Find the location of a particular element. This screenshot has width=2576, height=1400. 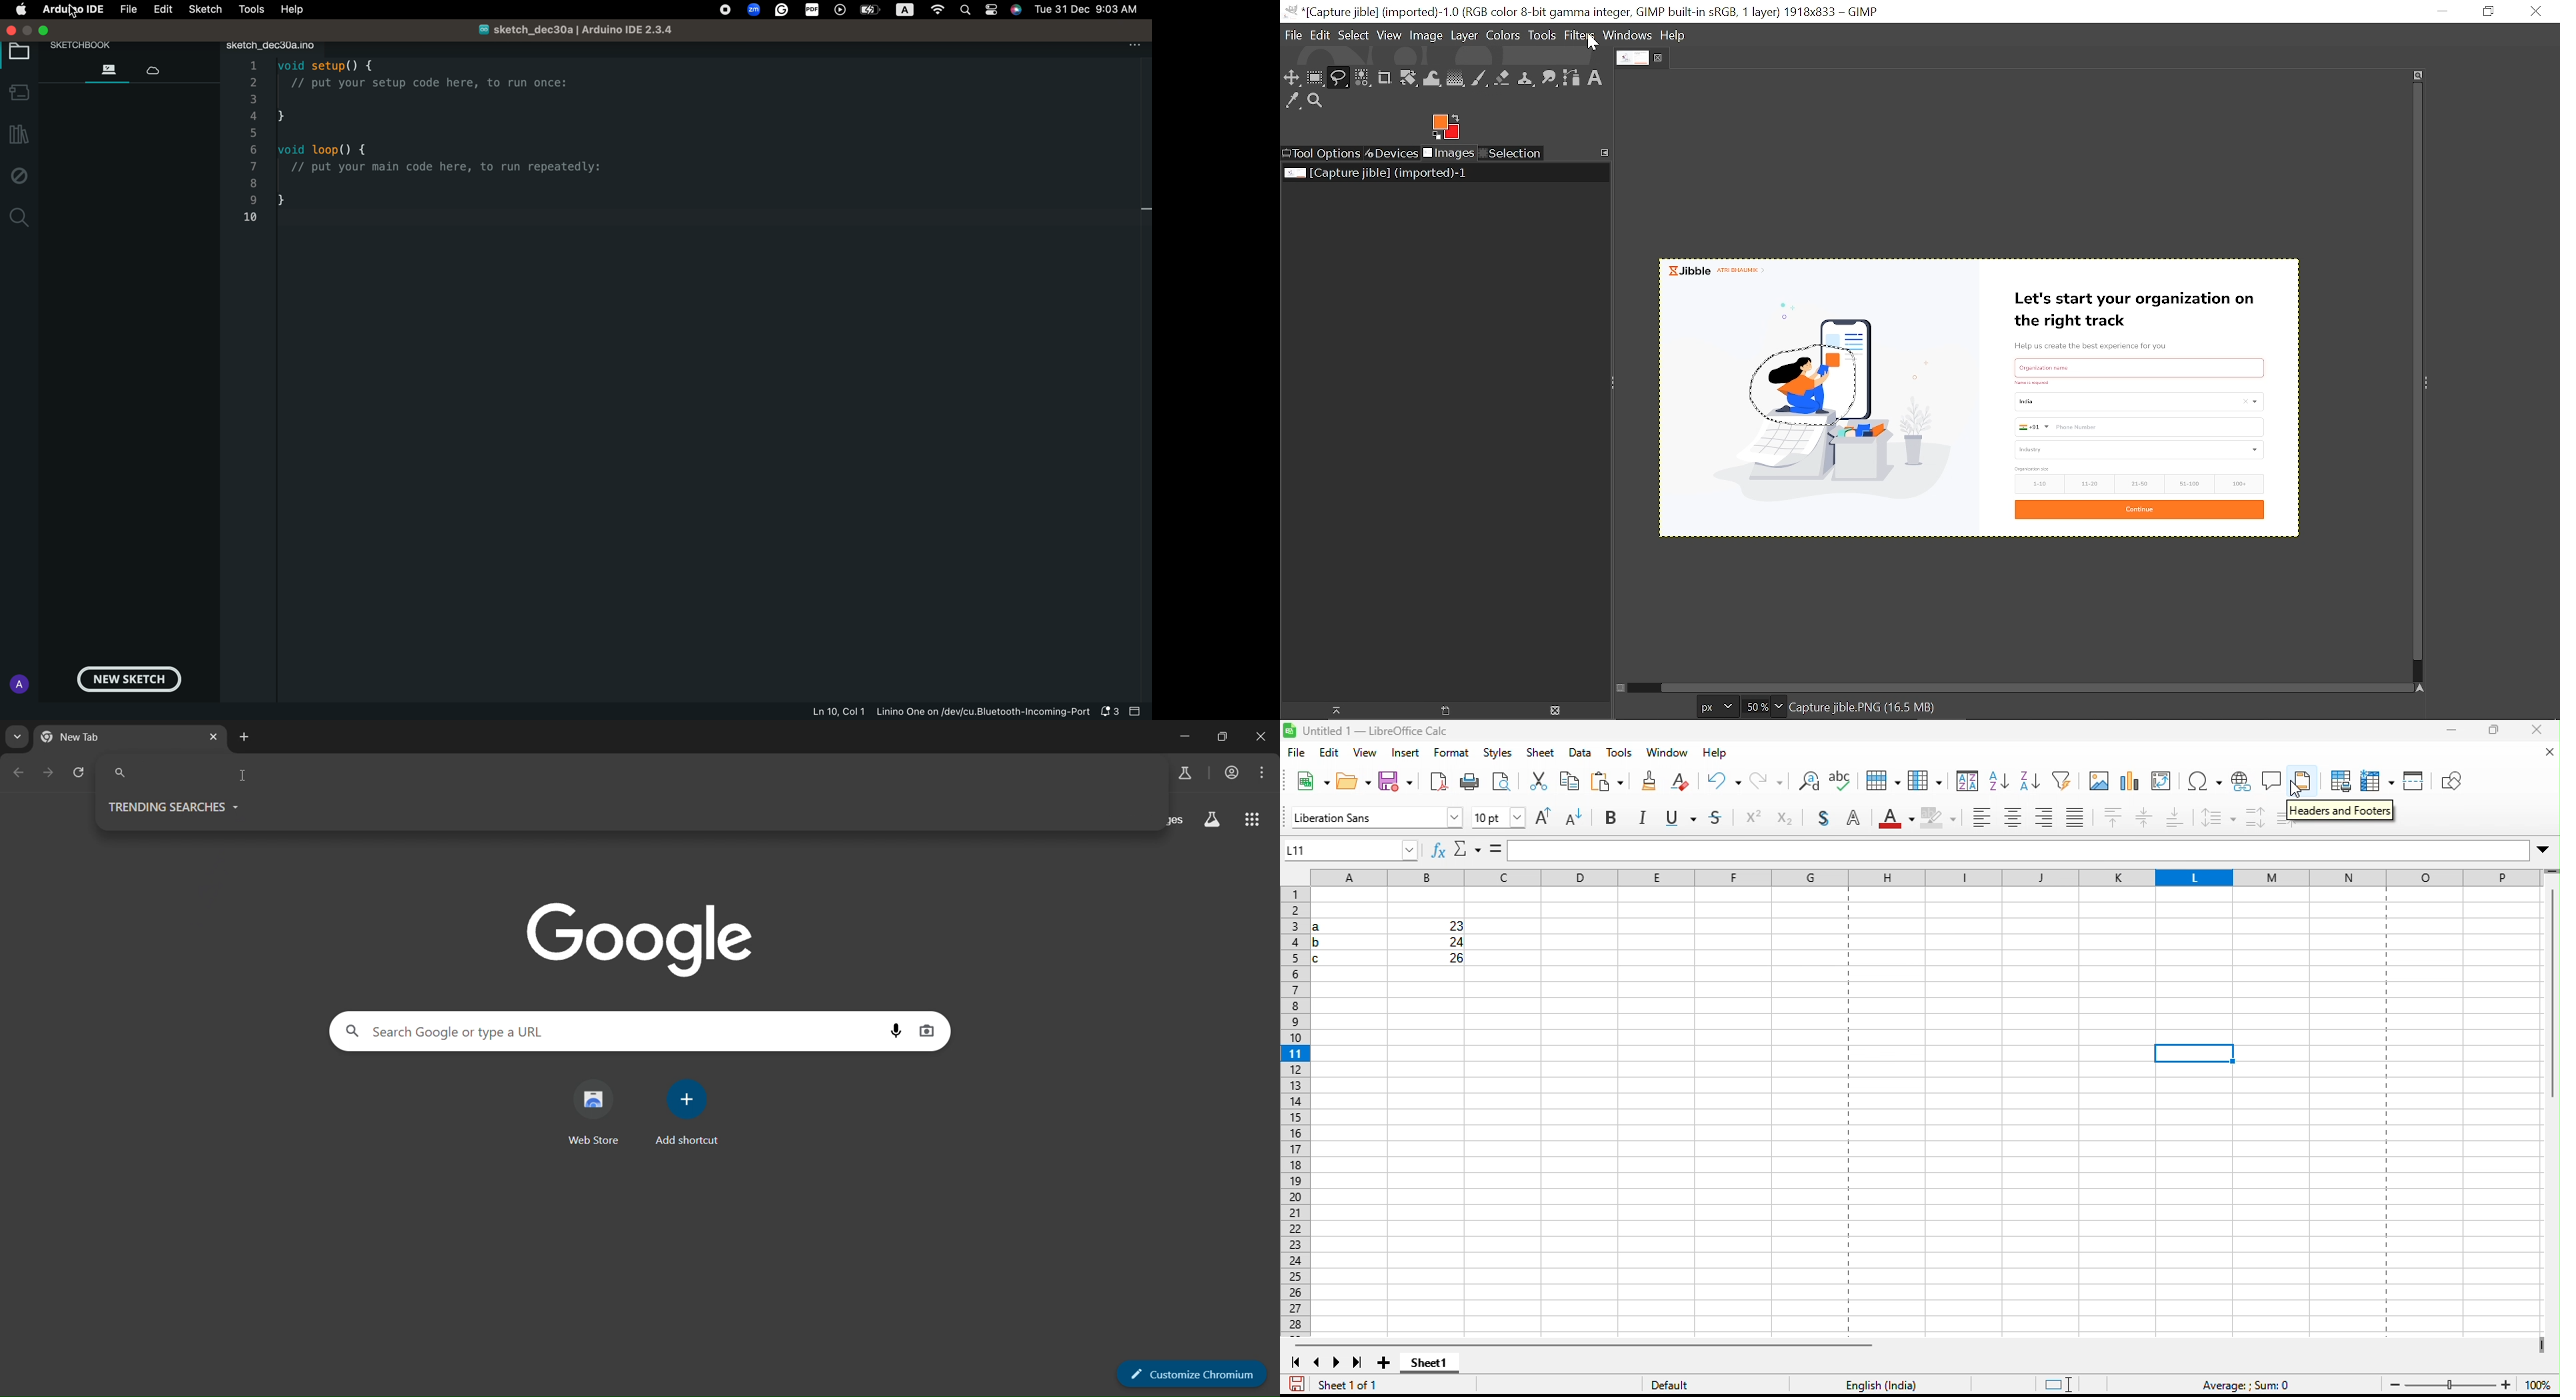

hyperlink is located at coordinates (2240, 785).